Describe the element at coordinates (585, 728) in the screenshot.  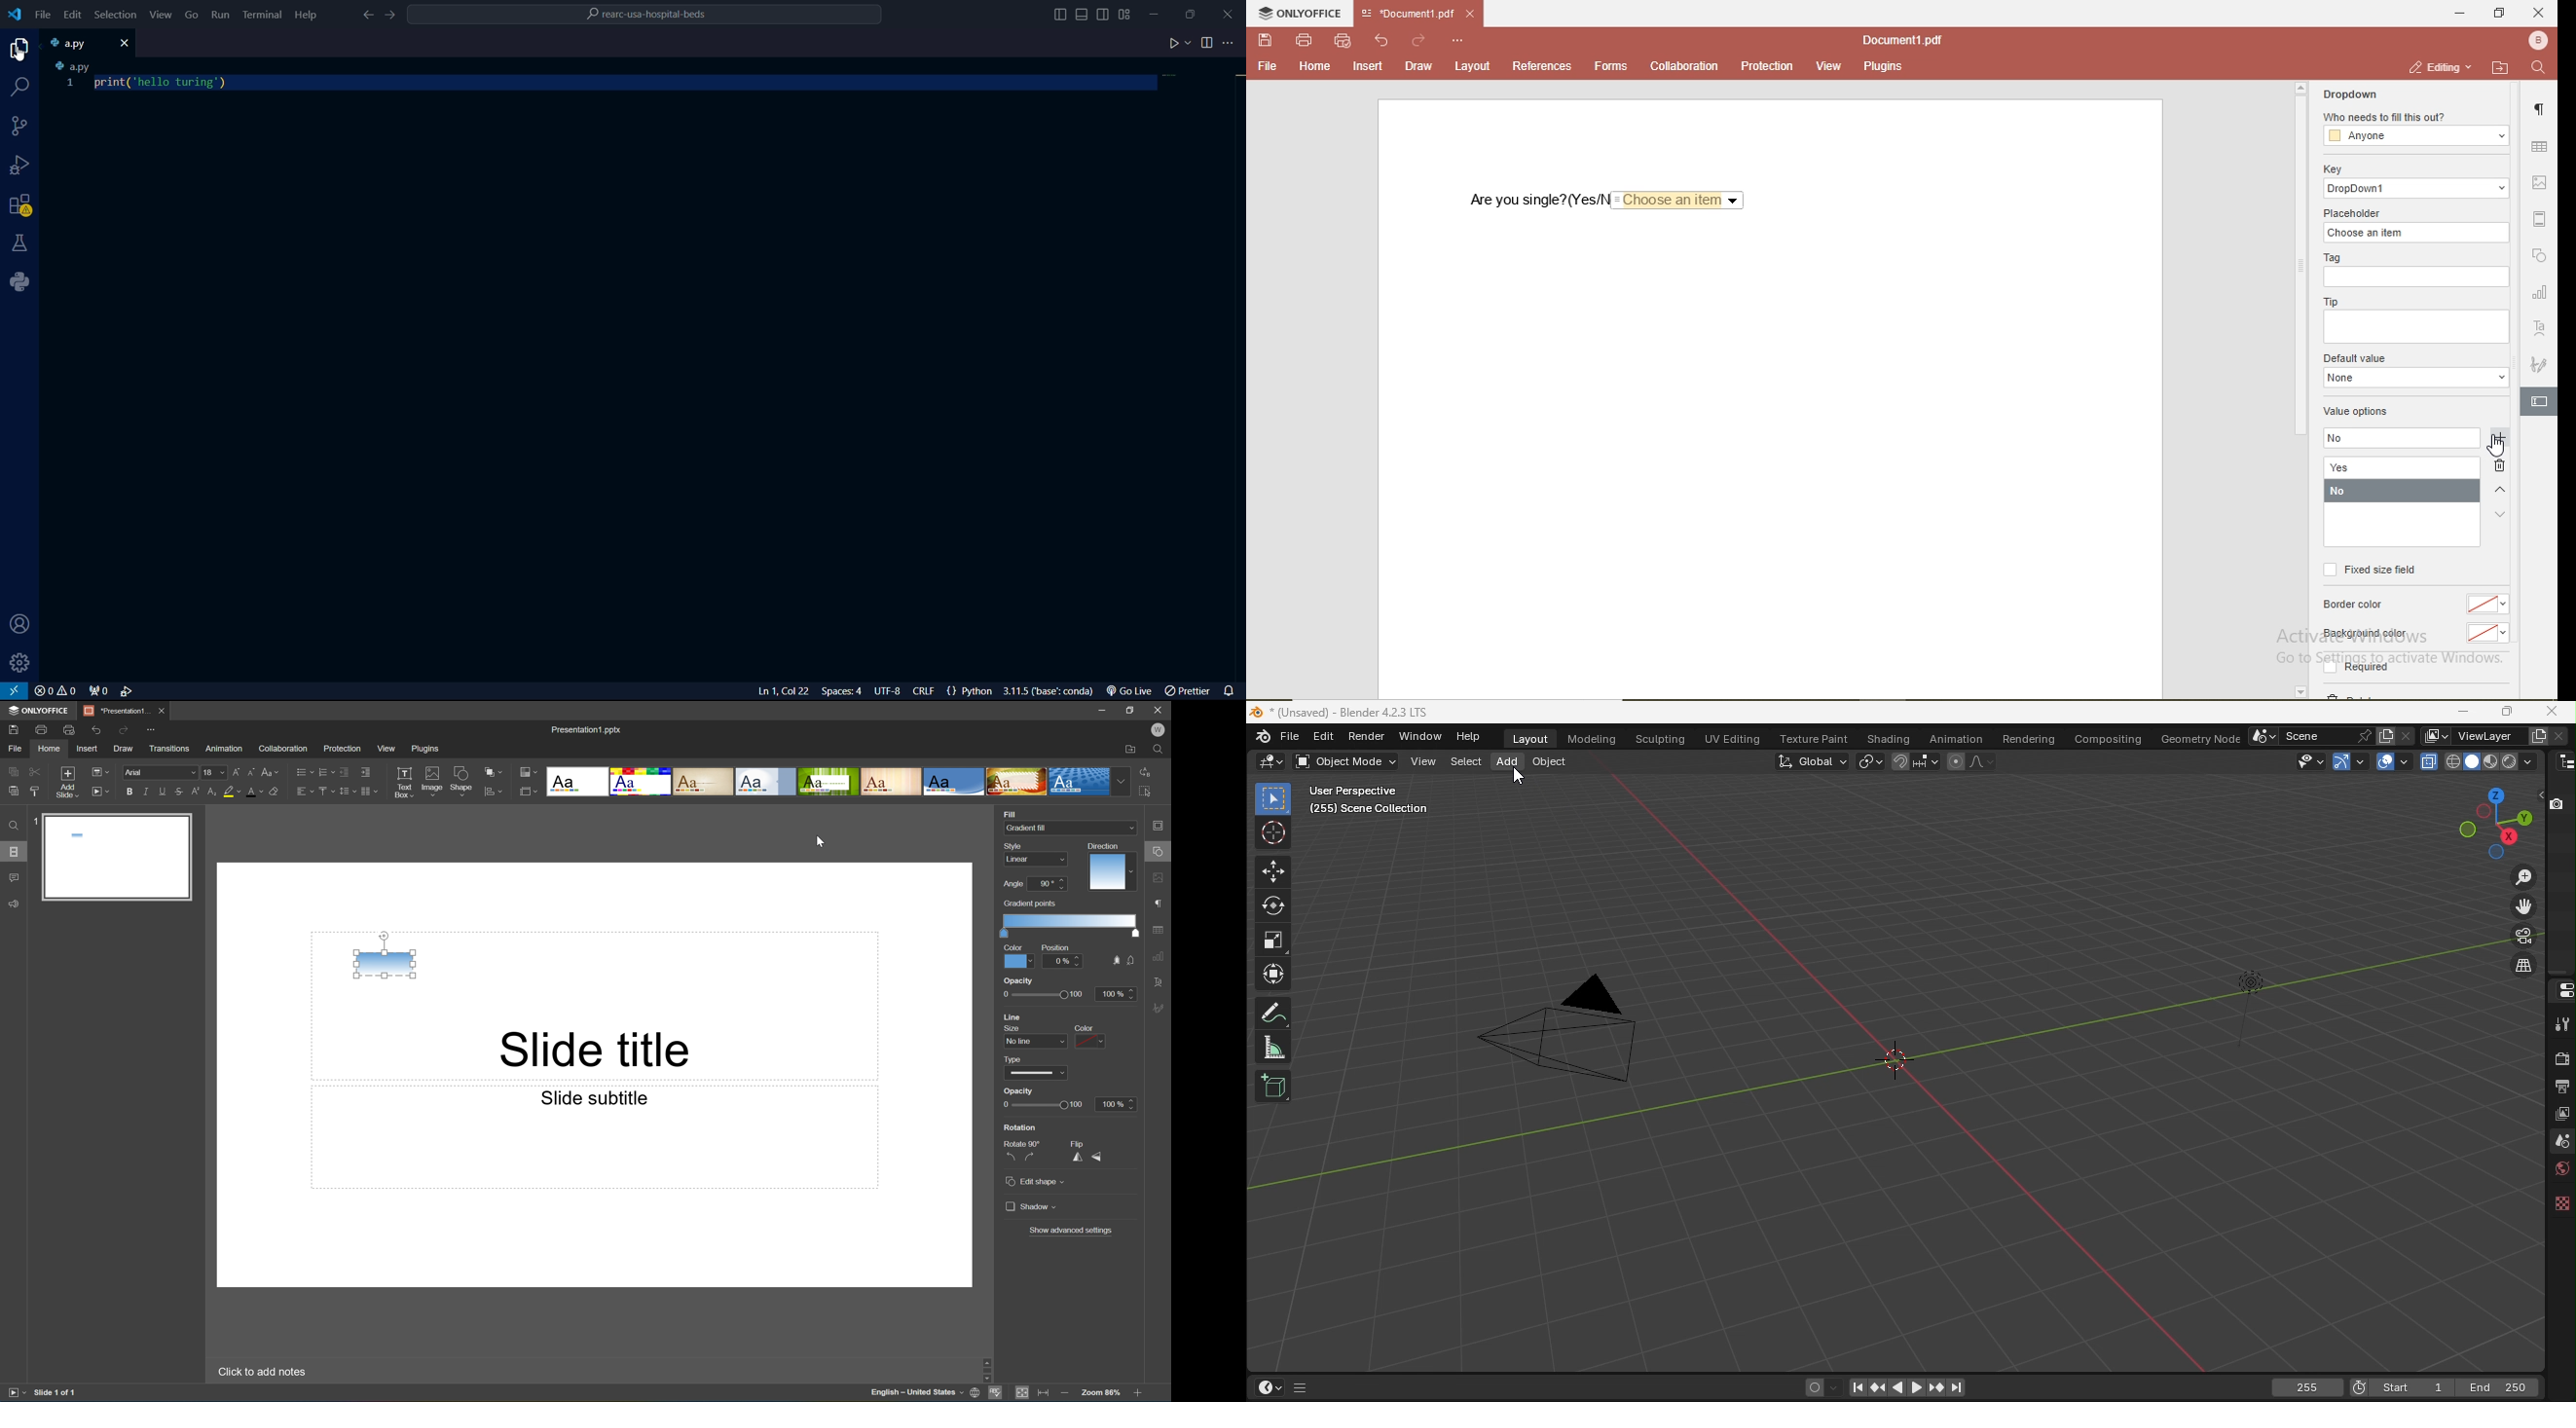
I see `Presentation1.pptx` at that location.